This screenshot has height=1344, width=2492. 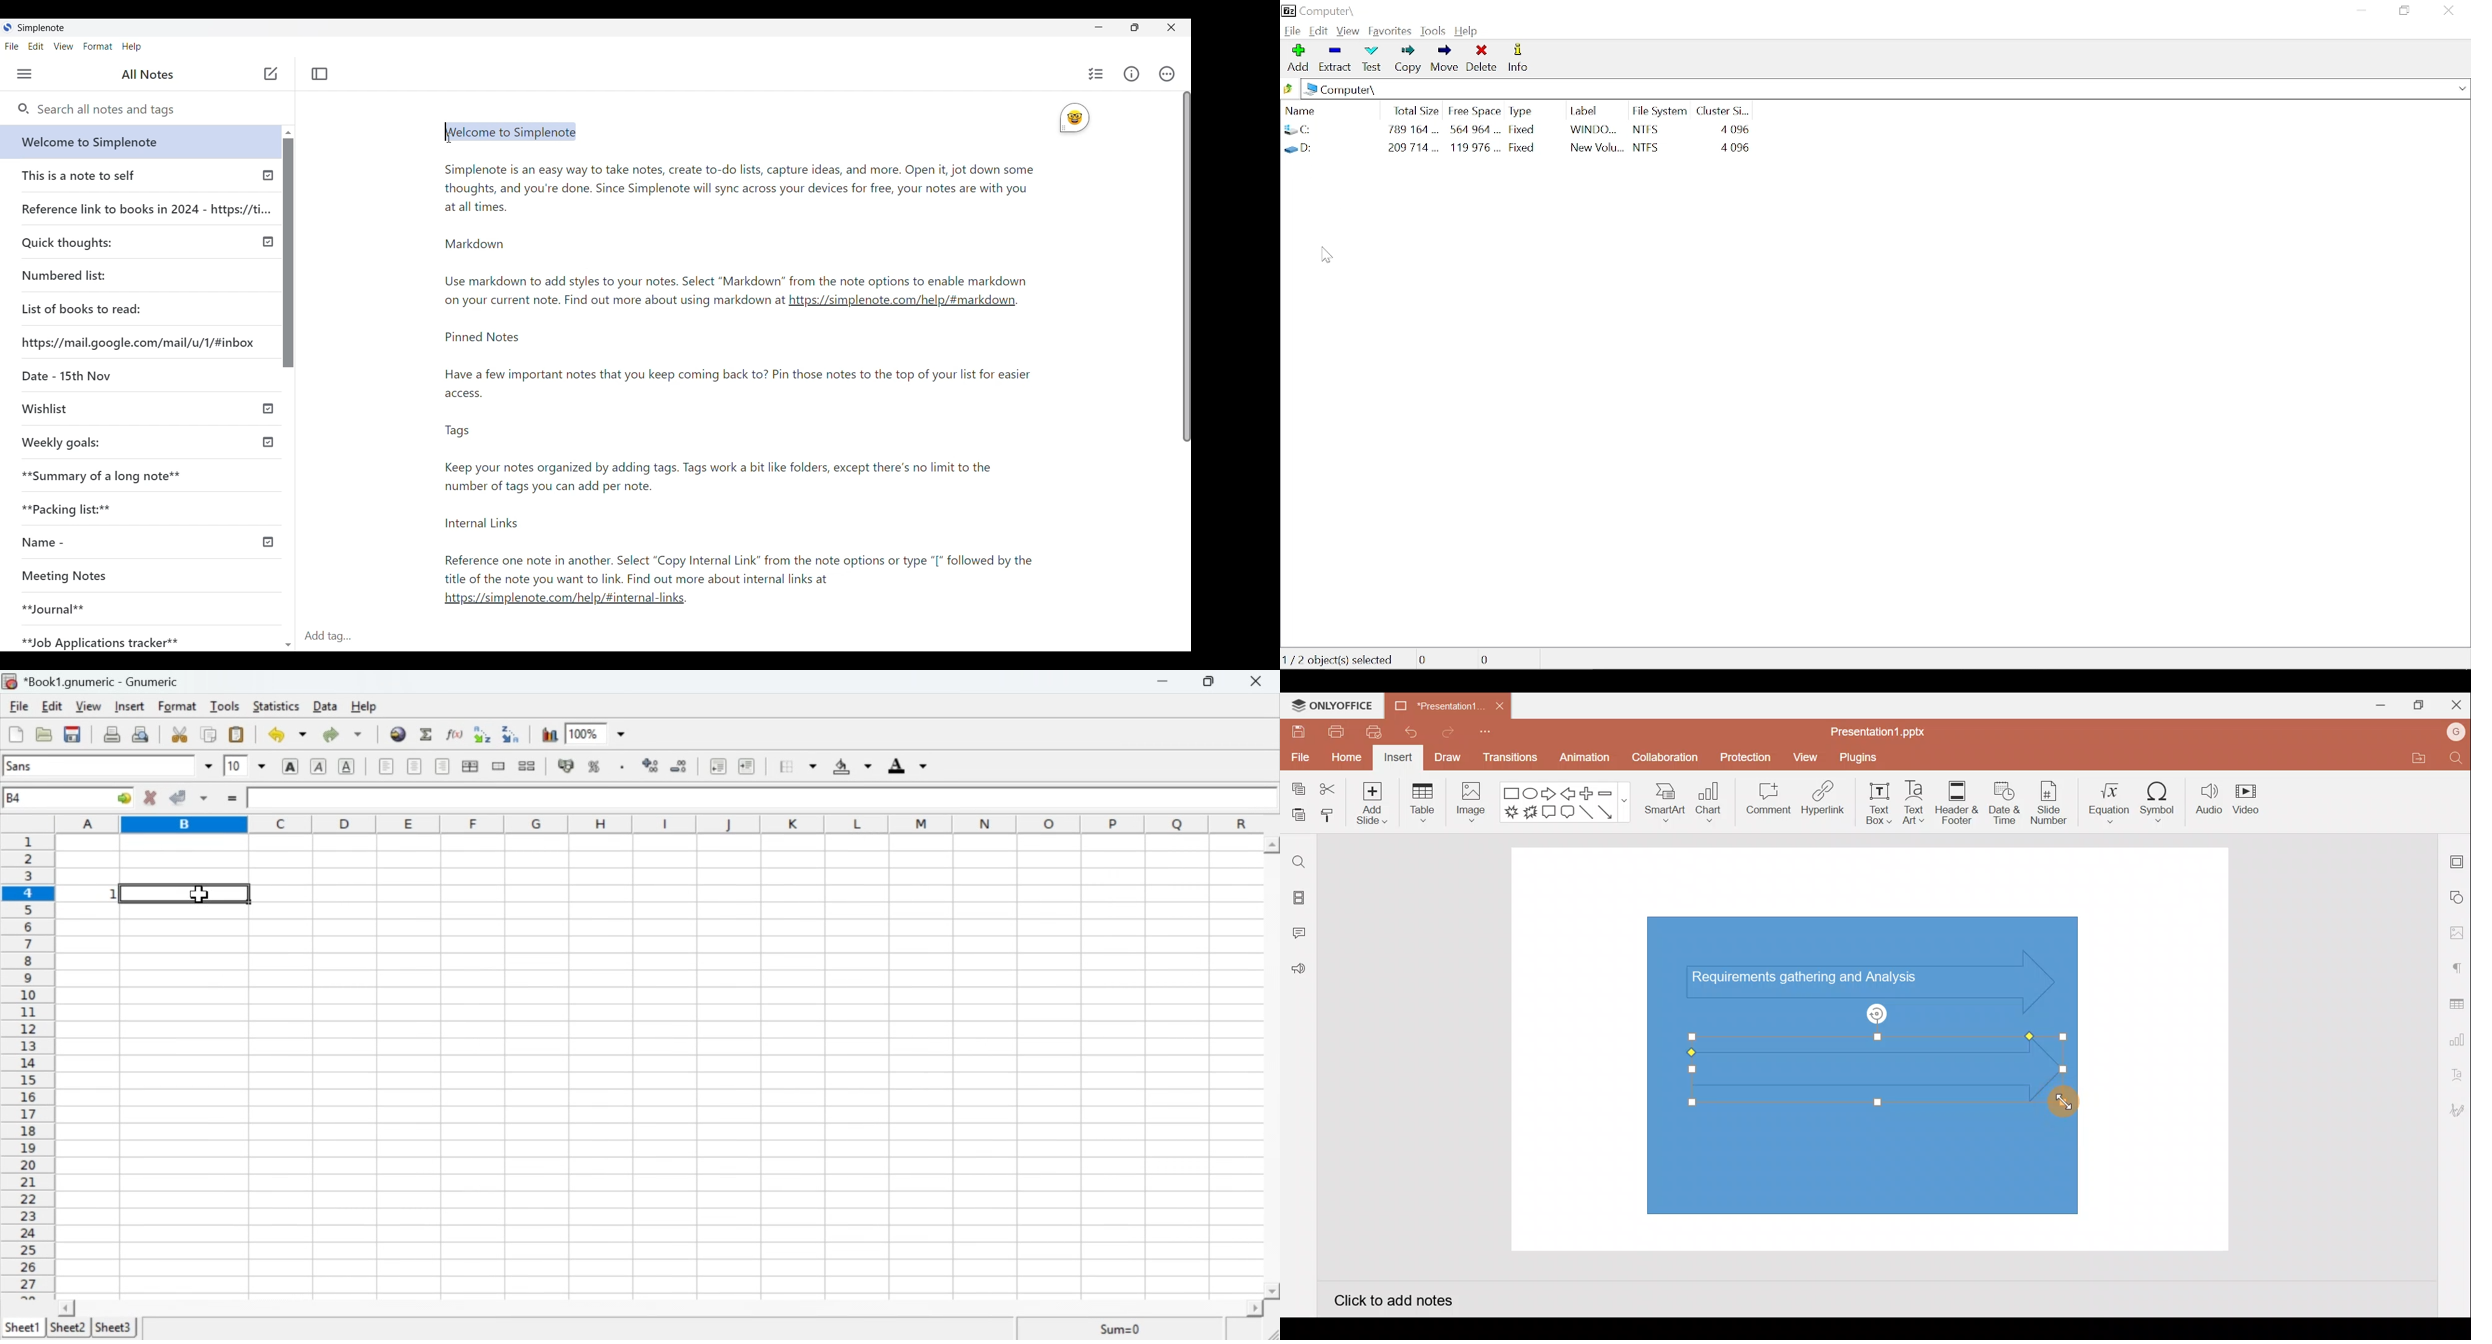 I want to click on Header & footer, so click(x=1957, y=799).